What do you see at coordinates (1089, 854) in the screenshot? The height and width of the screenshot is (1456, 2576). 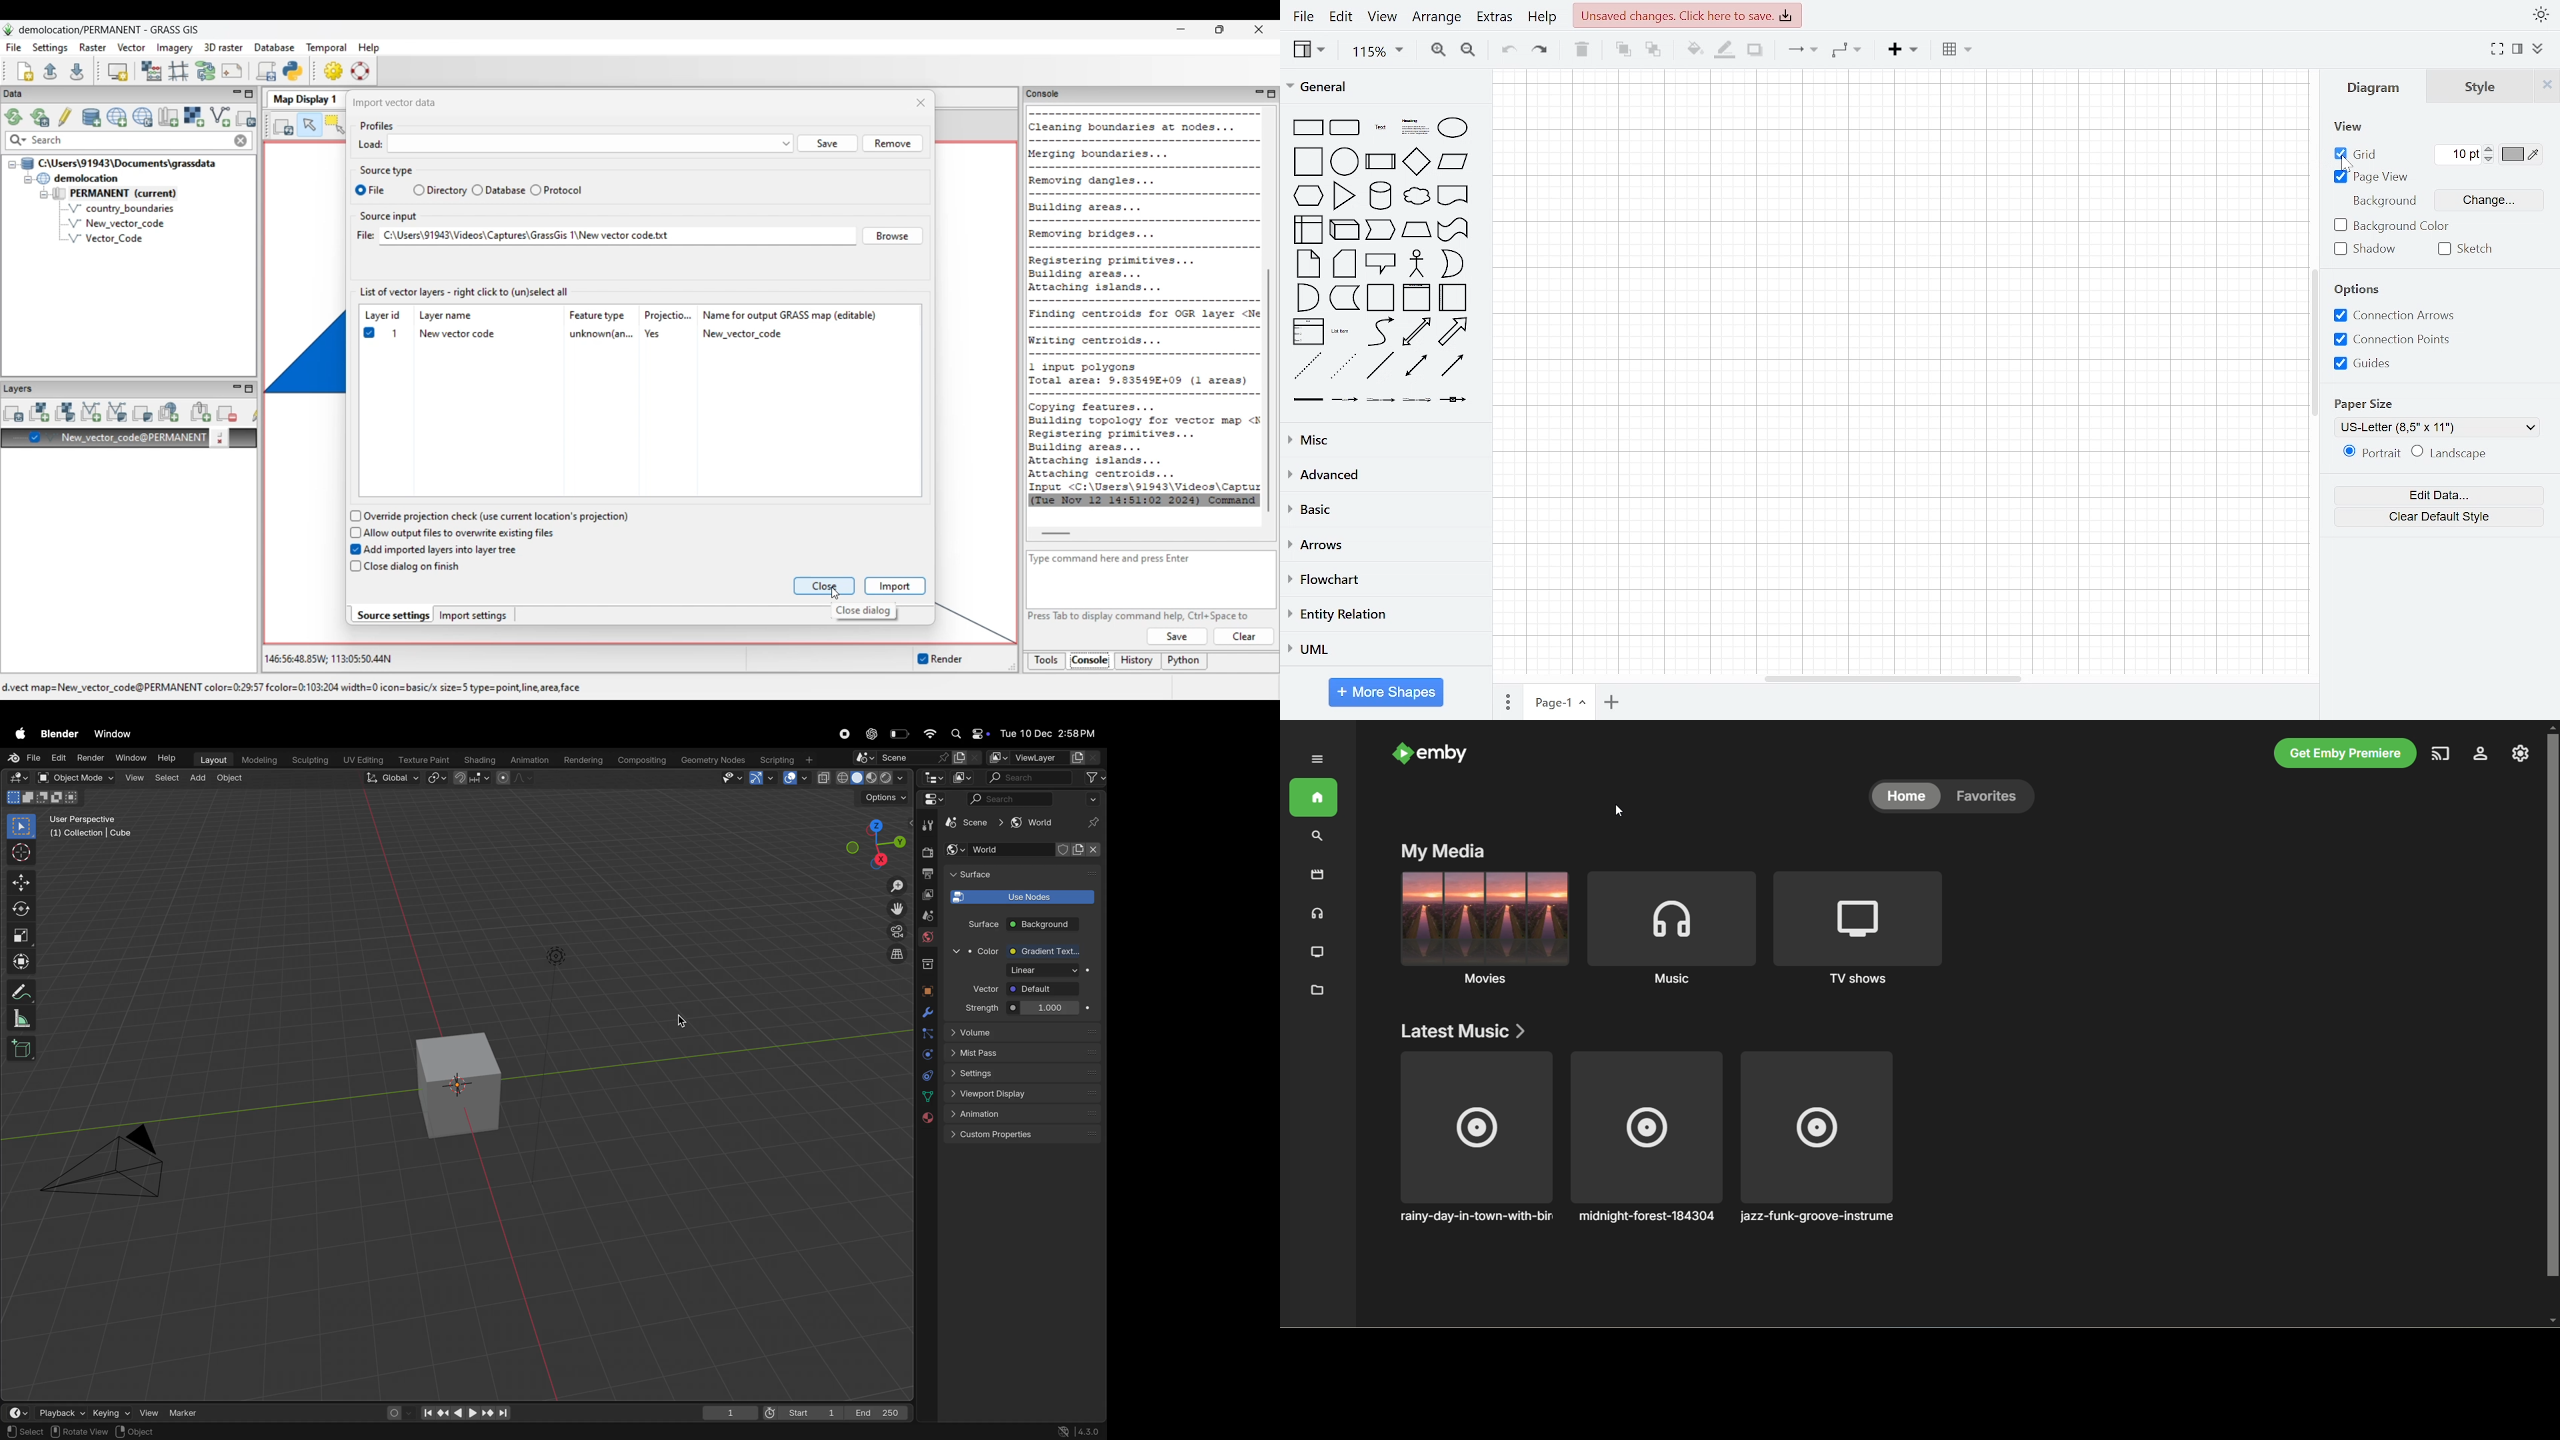 I see `close` at bounding box center [1089, 854].